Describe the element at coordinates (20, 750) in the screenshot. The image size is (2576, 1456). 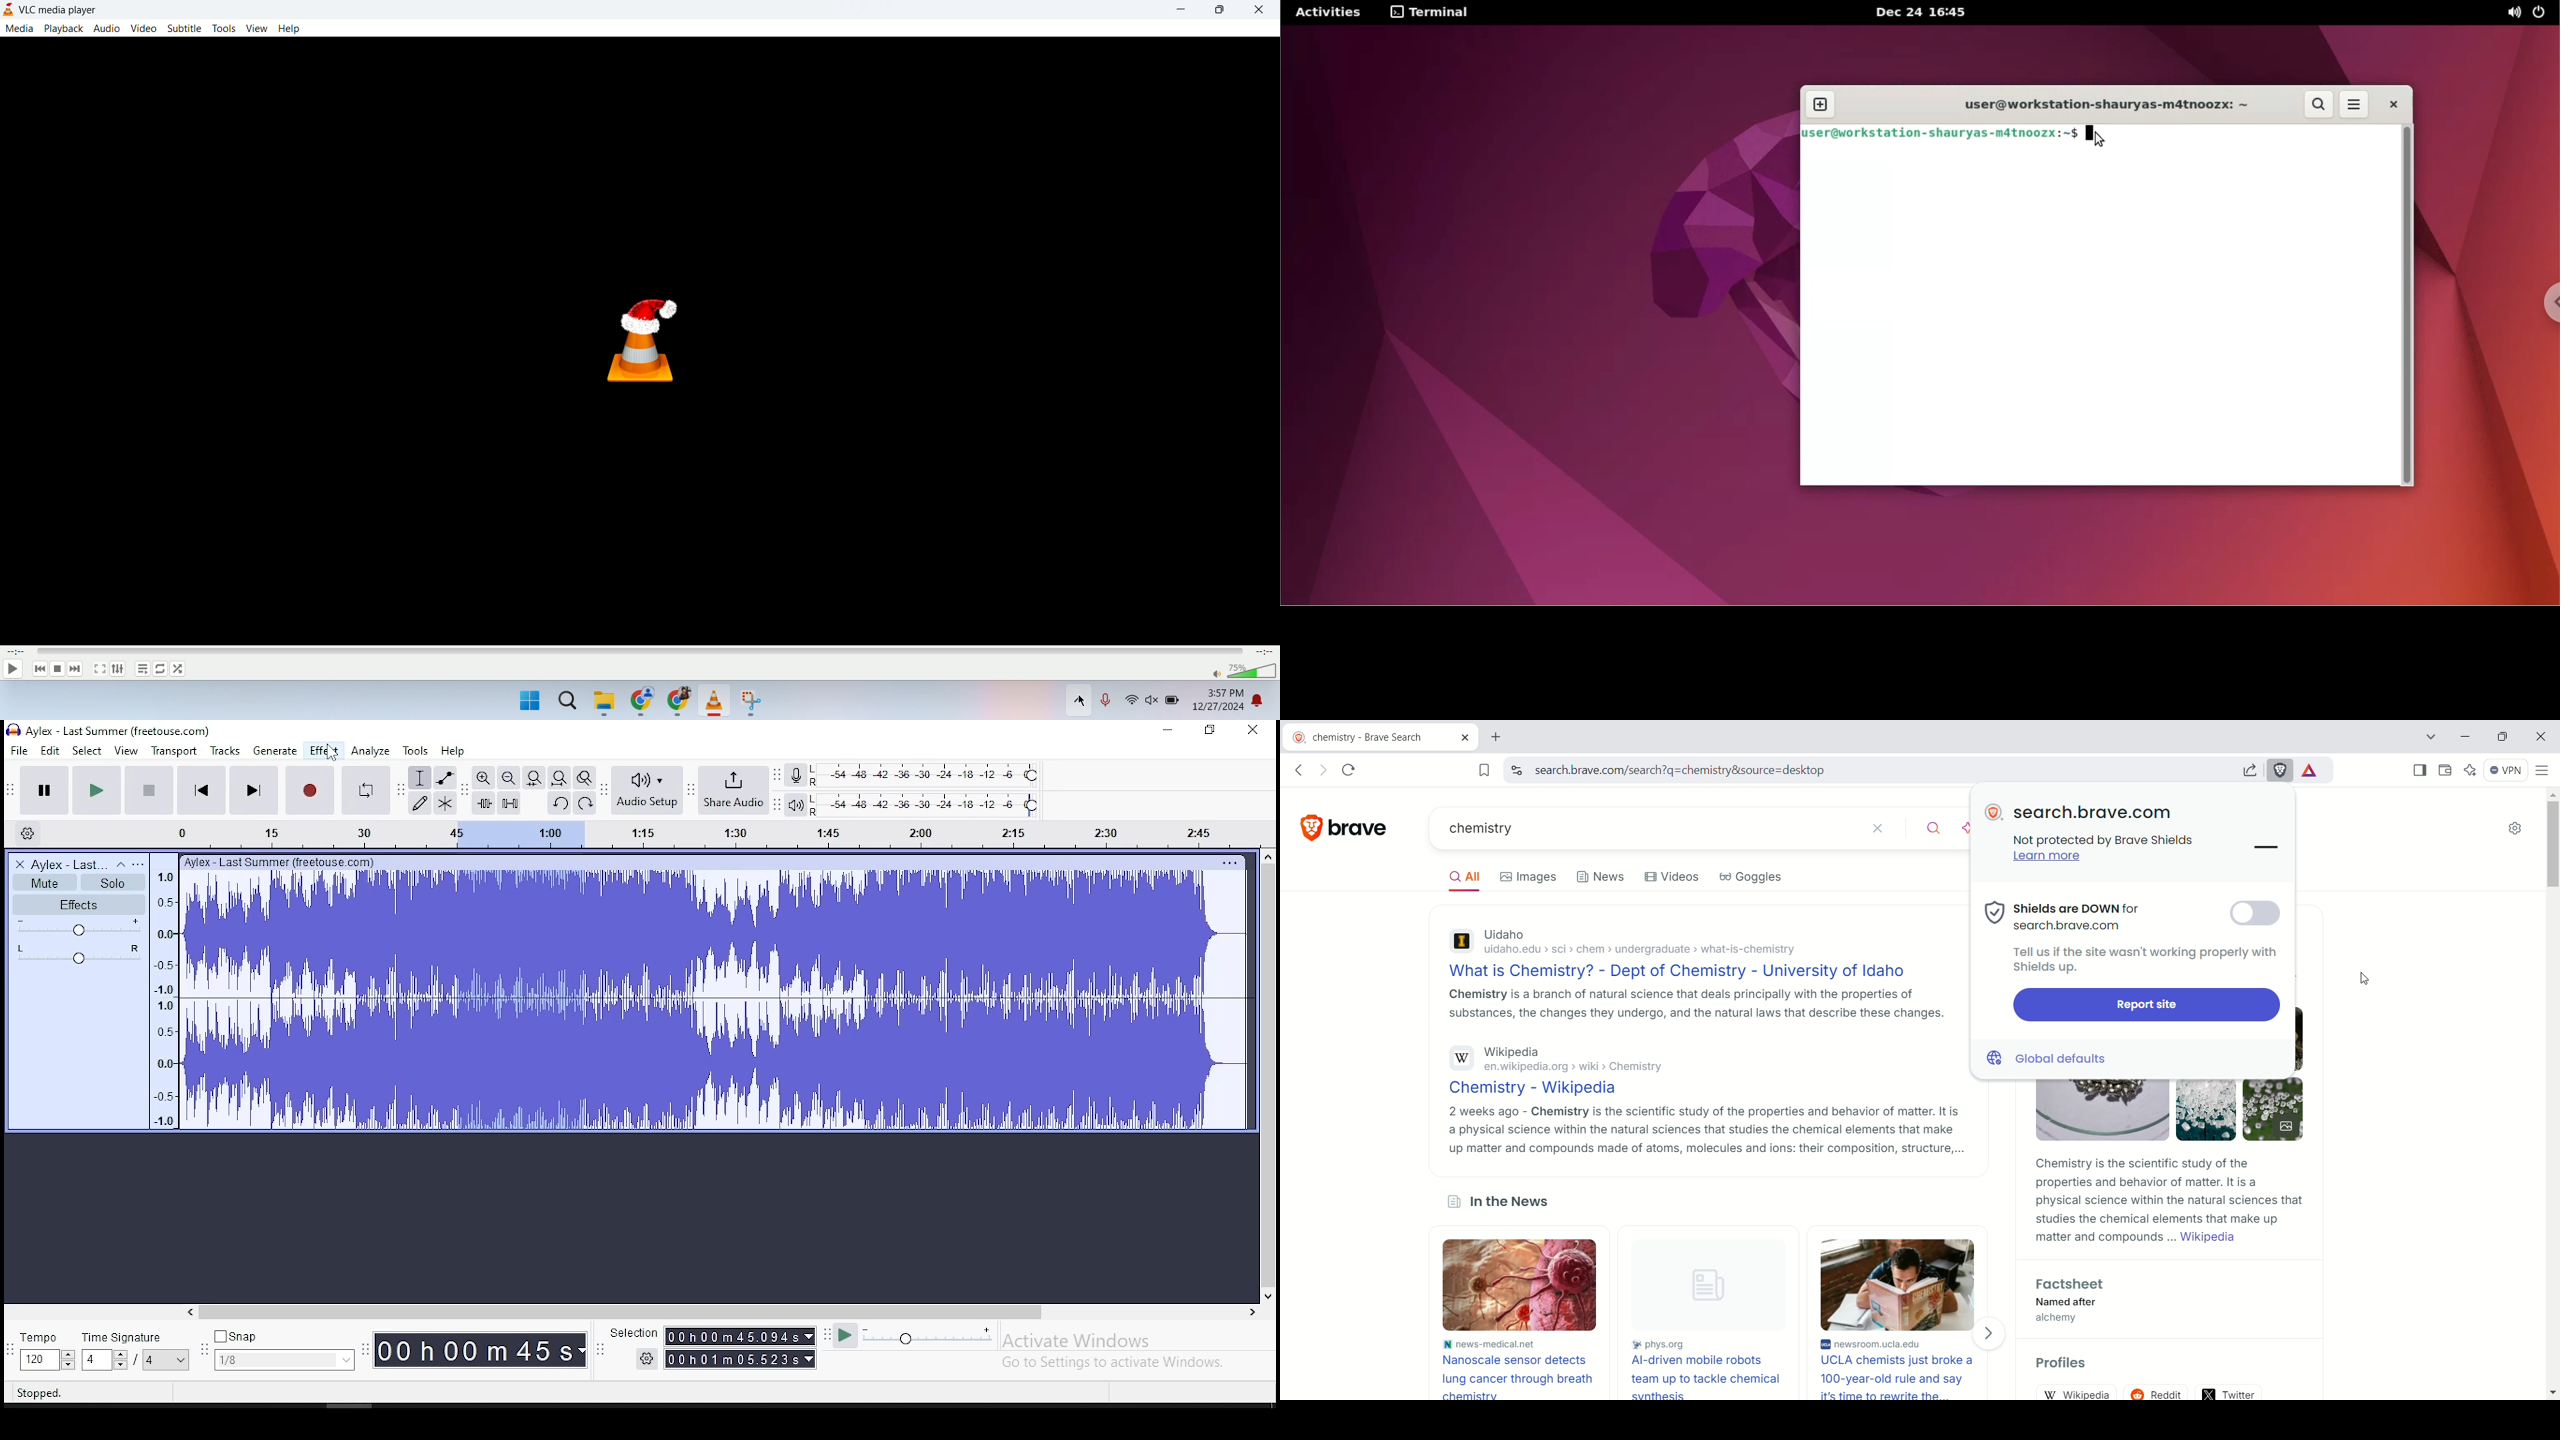
I see `file` at that location.